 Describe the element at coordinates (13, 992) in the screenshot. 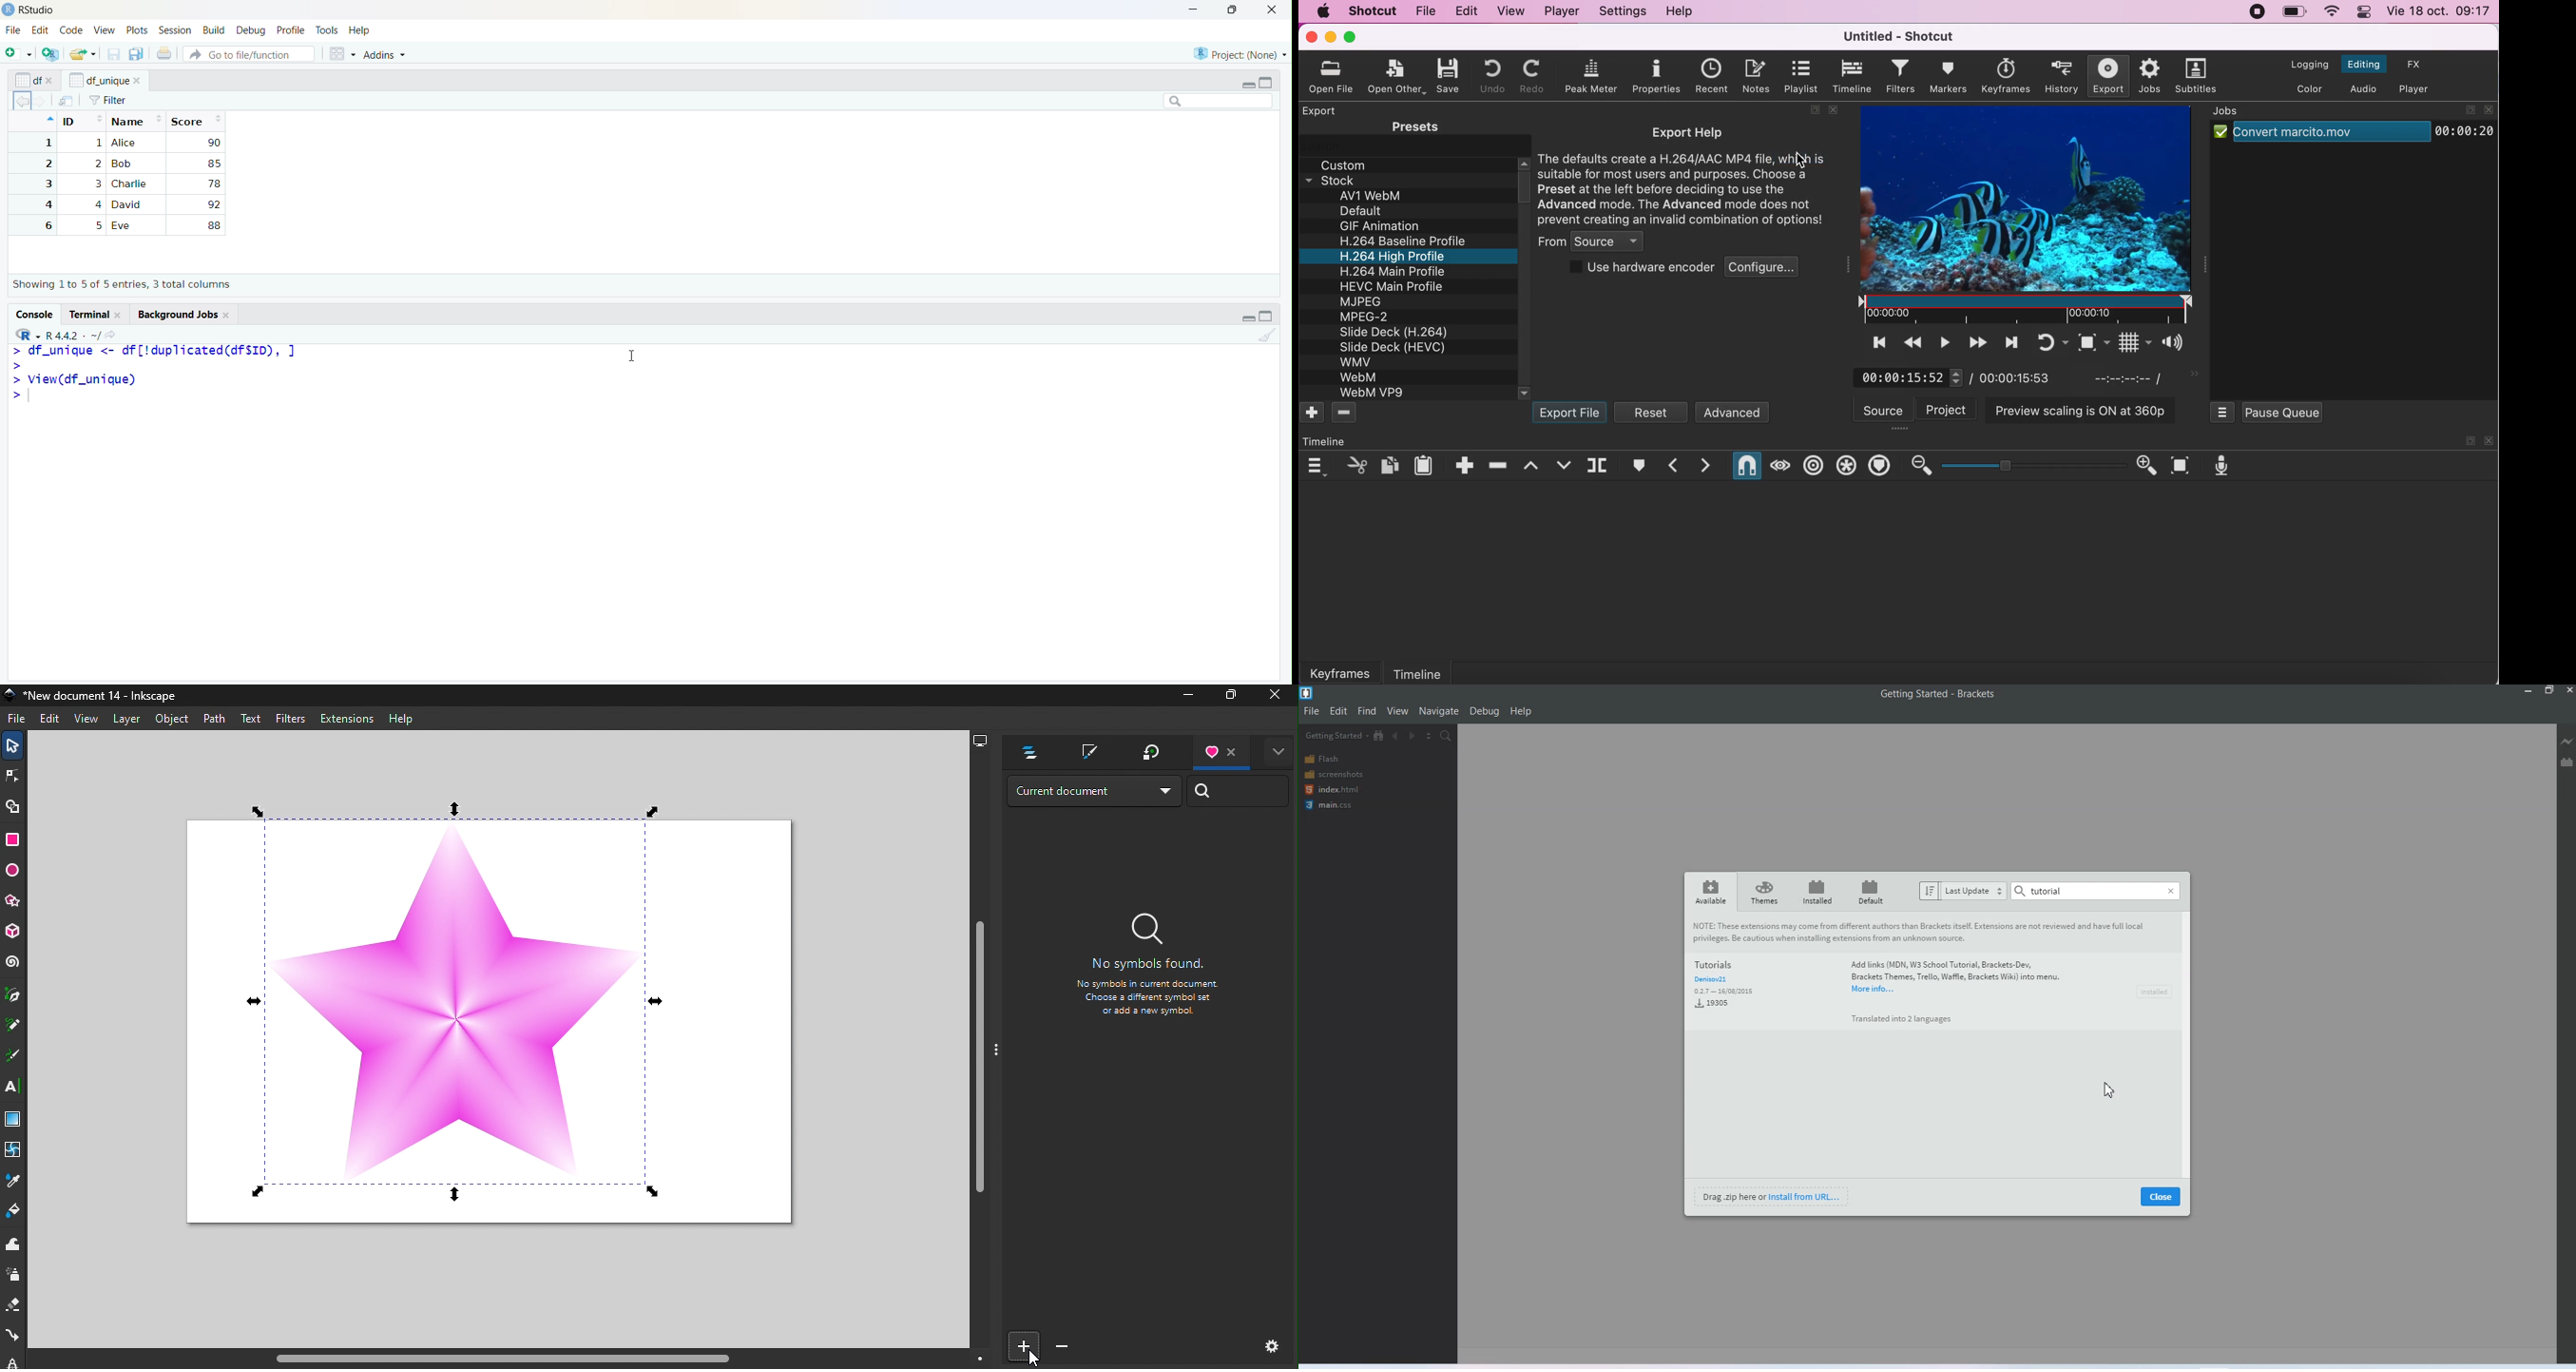

I see `Pen tool` at that location.